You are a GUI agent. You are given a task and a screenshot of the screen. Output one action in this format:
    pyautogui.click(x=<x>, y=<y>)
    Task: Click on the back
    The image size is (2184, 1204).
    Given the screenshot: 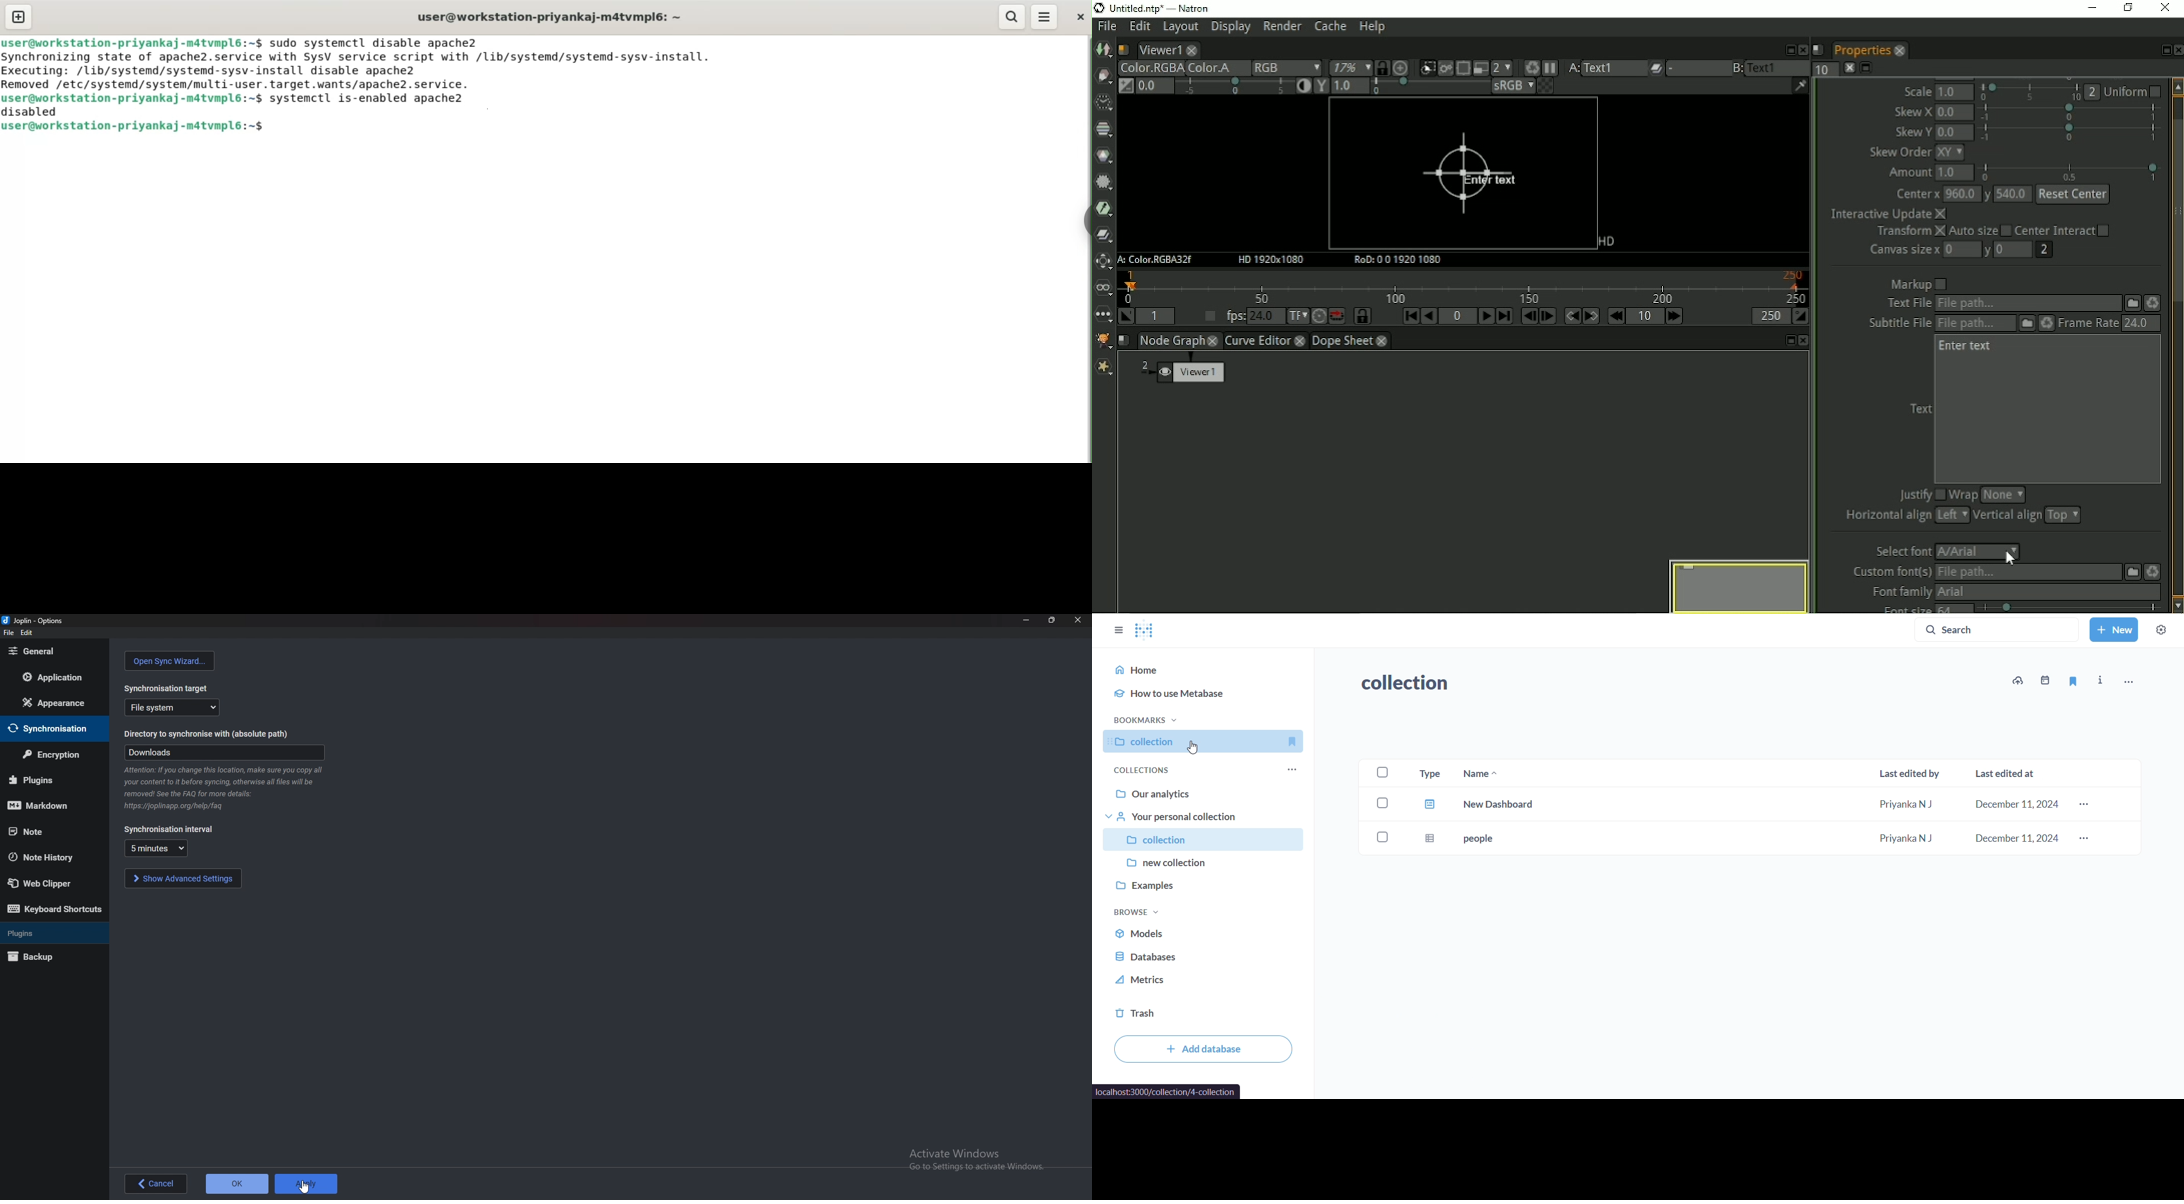 What is the action you would take?
    pyautogui.click(x=155, y=1184)
    